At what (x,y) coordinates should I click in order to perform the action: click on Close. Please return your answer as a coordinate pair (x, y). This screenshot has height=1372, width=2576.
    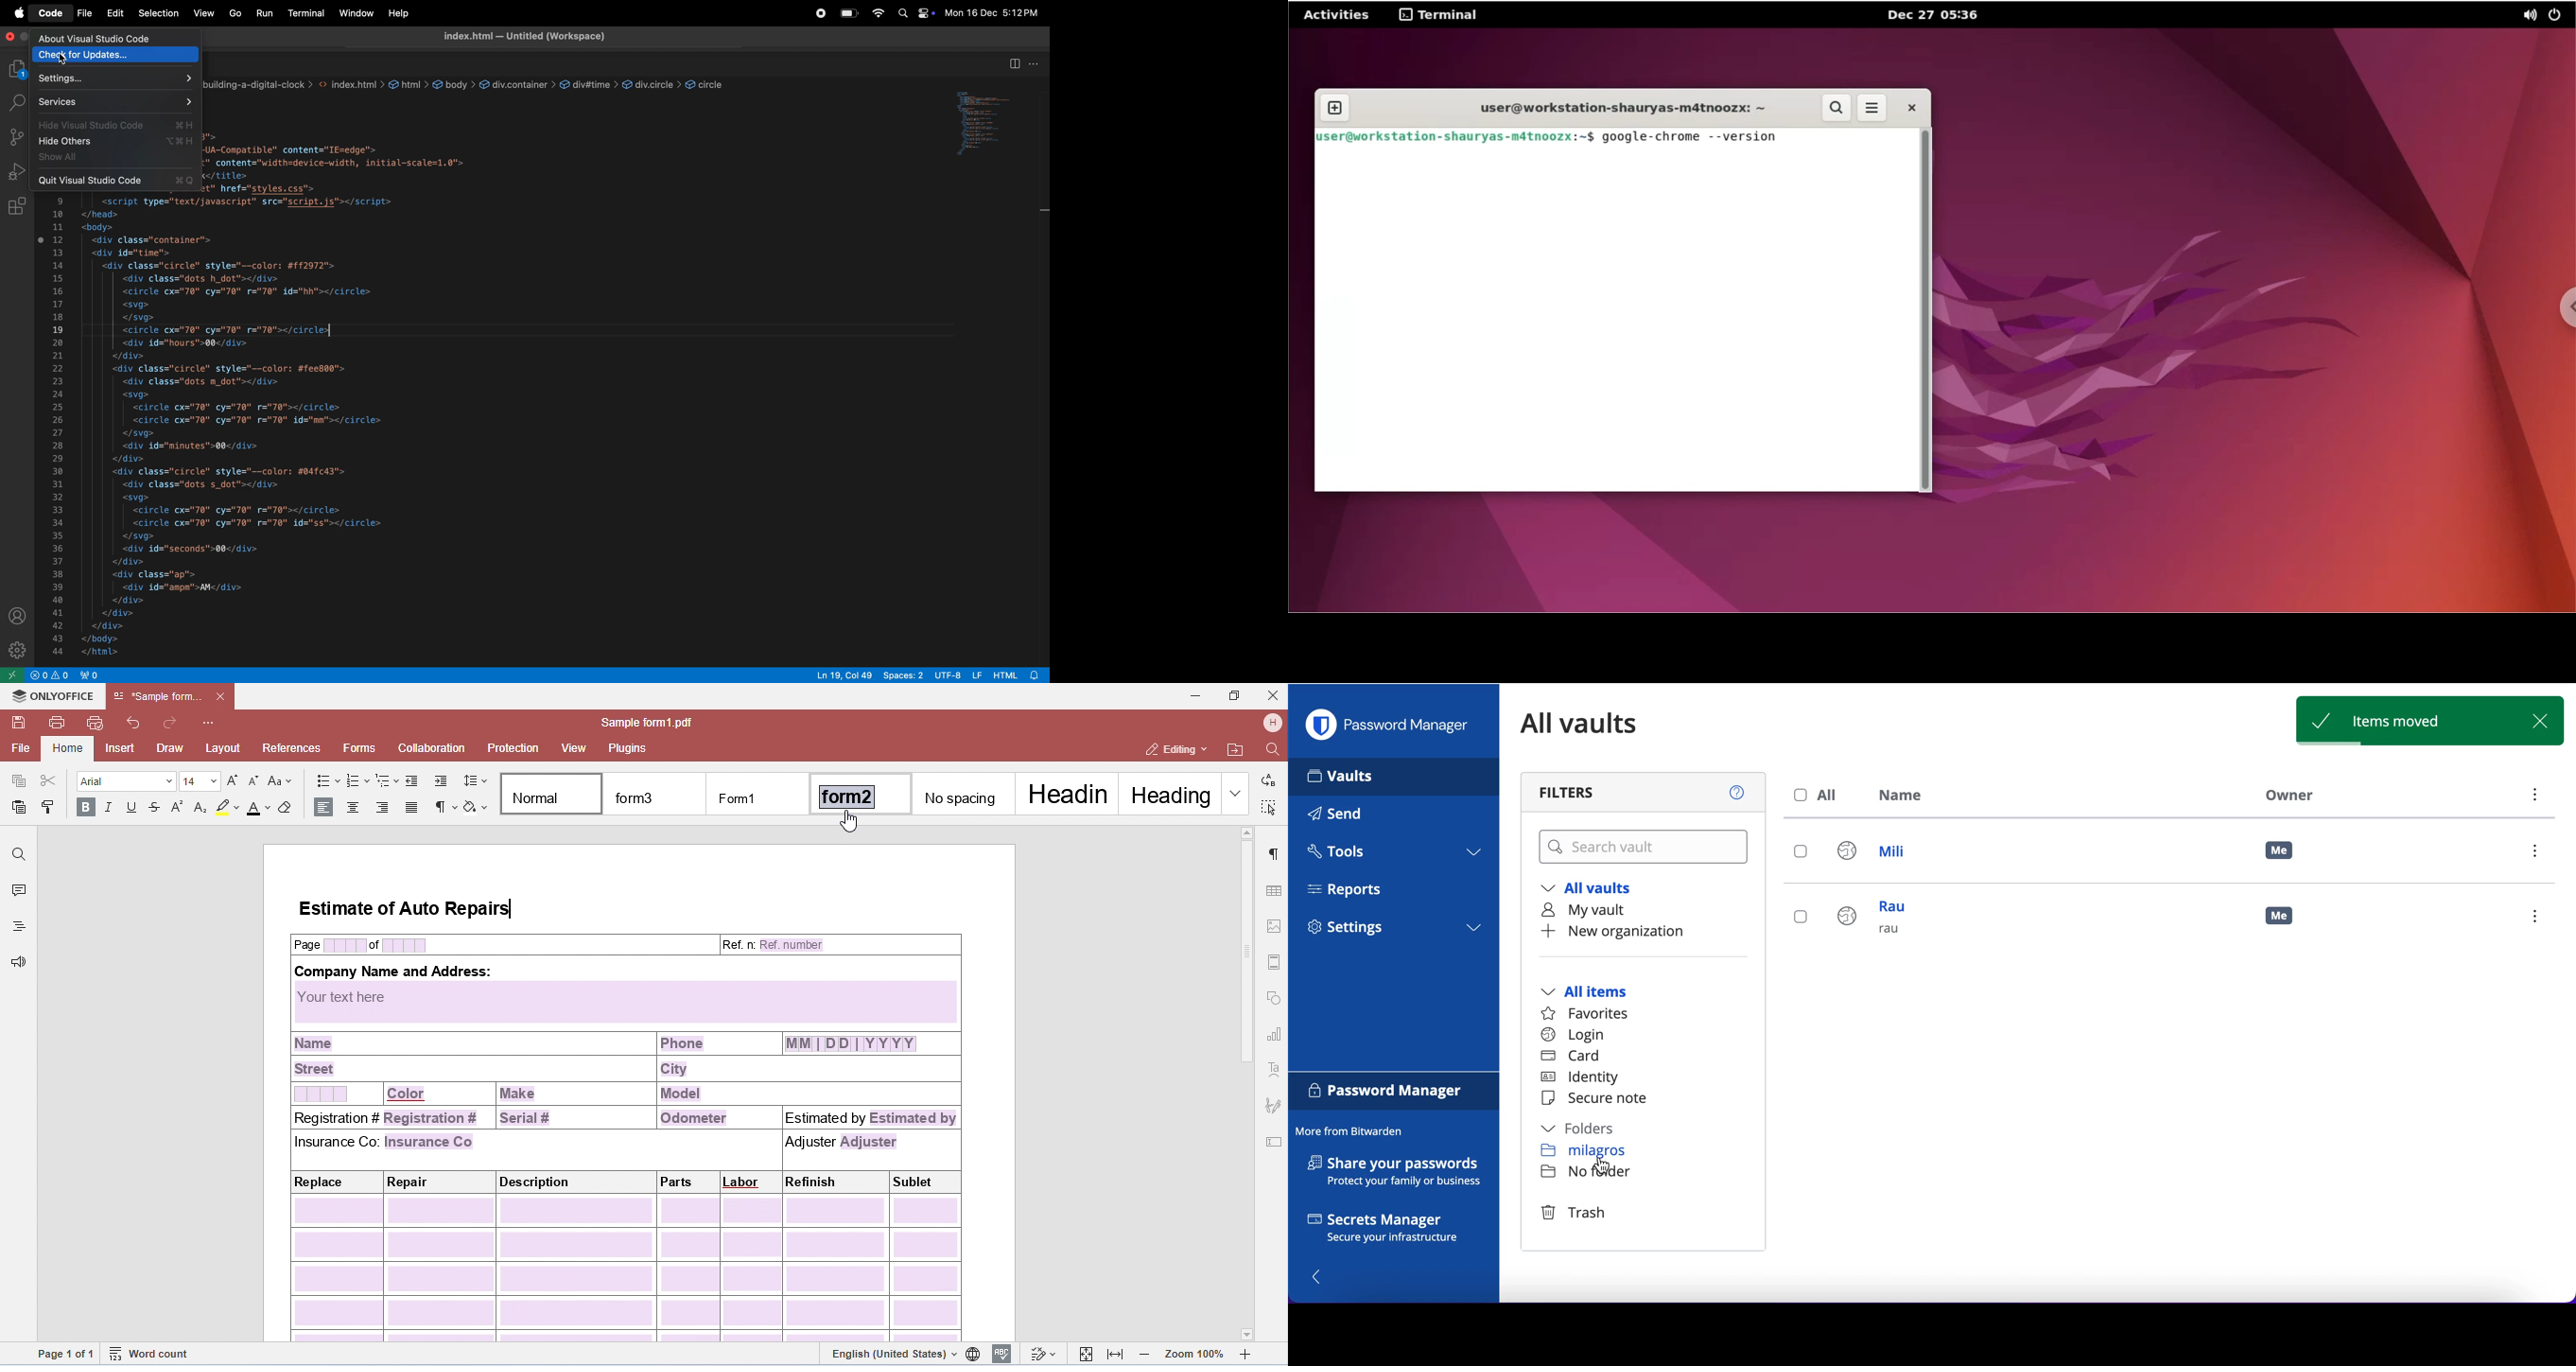
    Looking at the image, I should click on (1911, 108).